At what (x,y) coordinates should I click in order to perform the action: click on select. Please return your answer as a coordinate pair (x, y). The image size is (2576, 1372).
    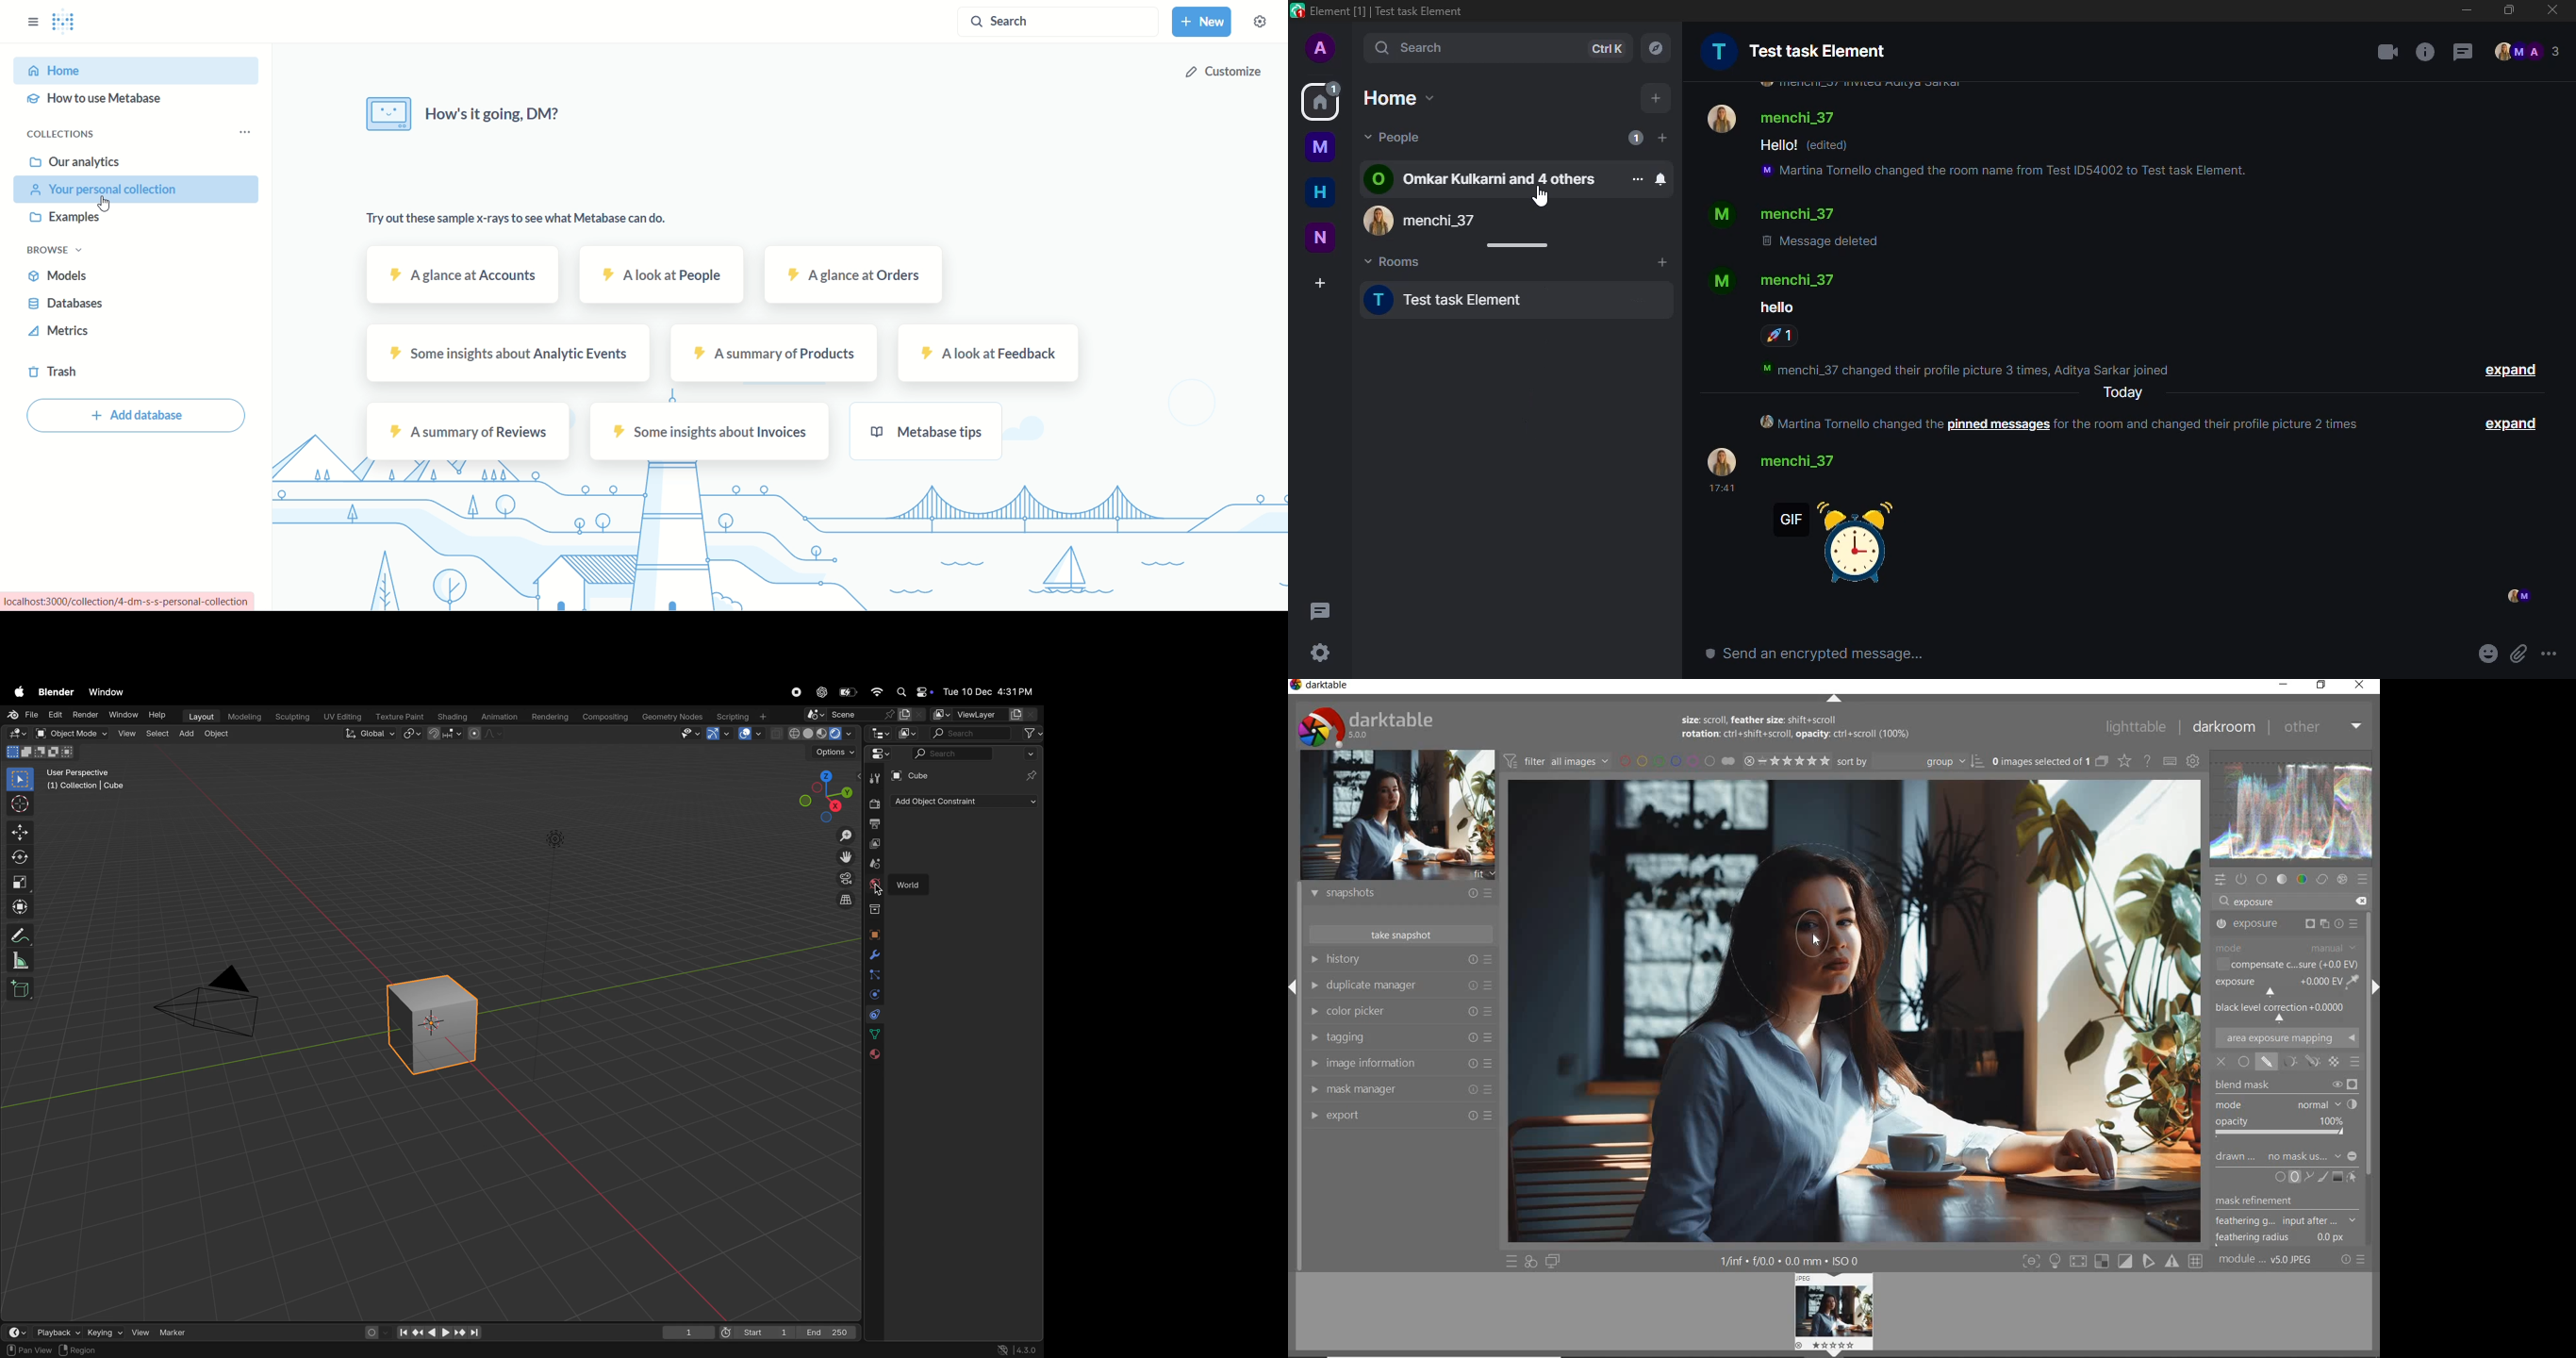
    Looking at the image, I should click on (21, 780).